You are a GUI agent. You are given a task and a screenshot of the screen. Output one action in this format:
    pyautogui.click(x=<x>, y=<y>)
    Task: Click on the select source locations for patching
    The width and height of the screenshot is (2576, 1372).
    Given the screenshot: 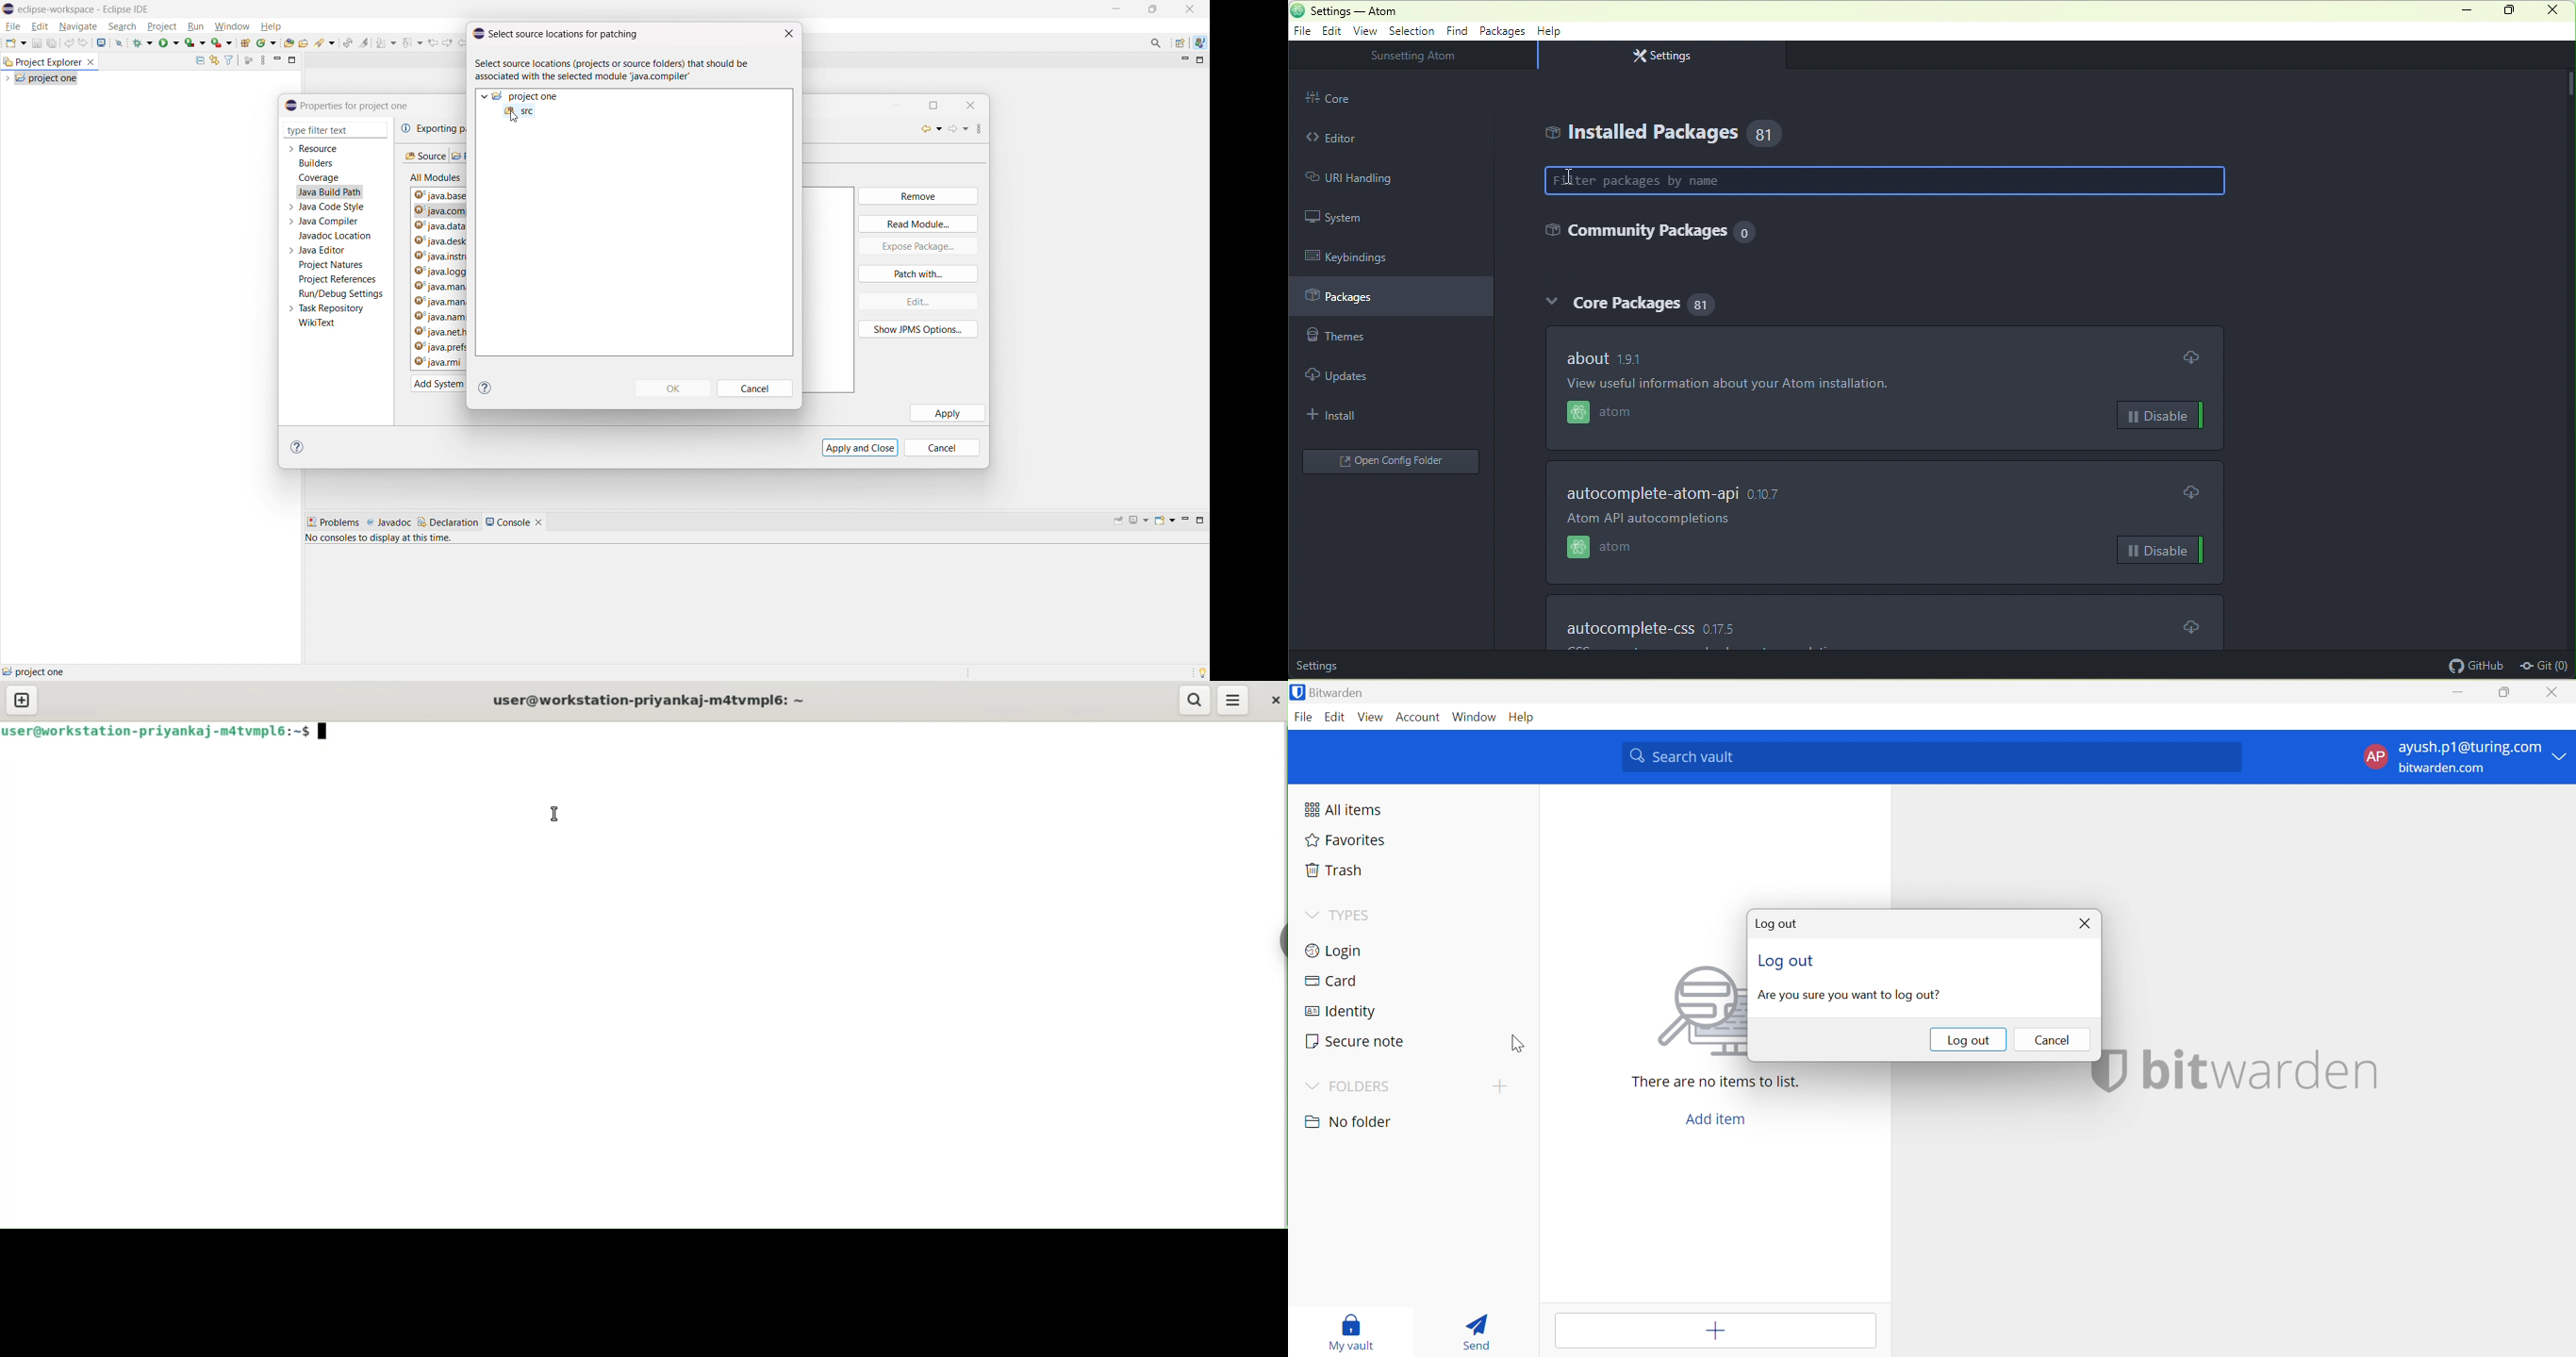 What is the action you would take?
    pyautogui.click(x=555, y=33)
    